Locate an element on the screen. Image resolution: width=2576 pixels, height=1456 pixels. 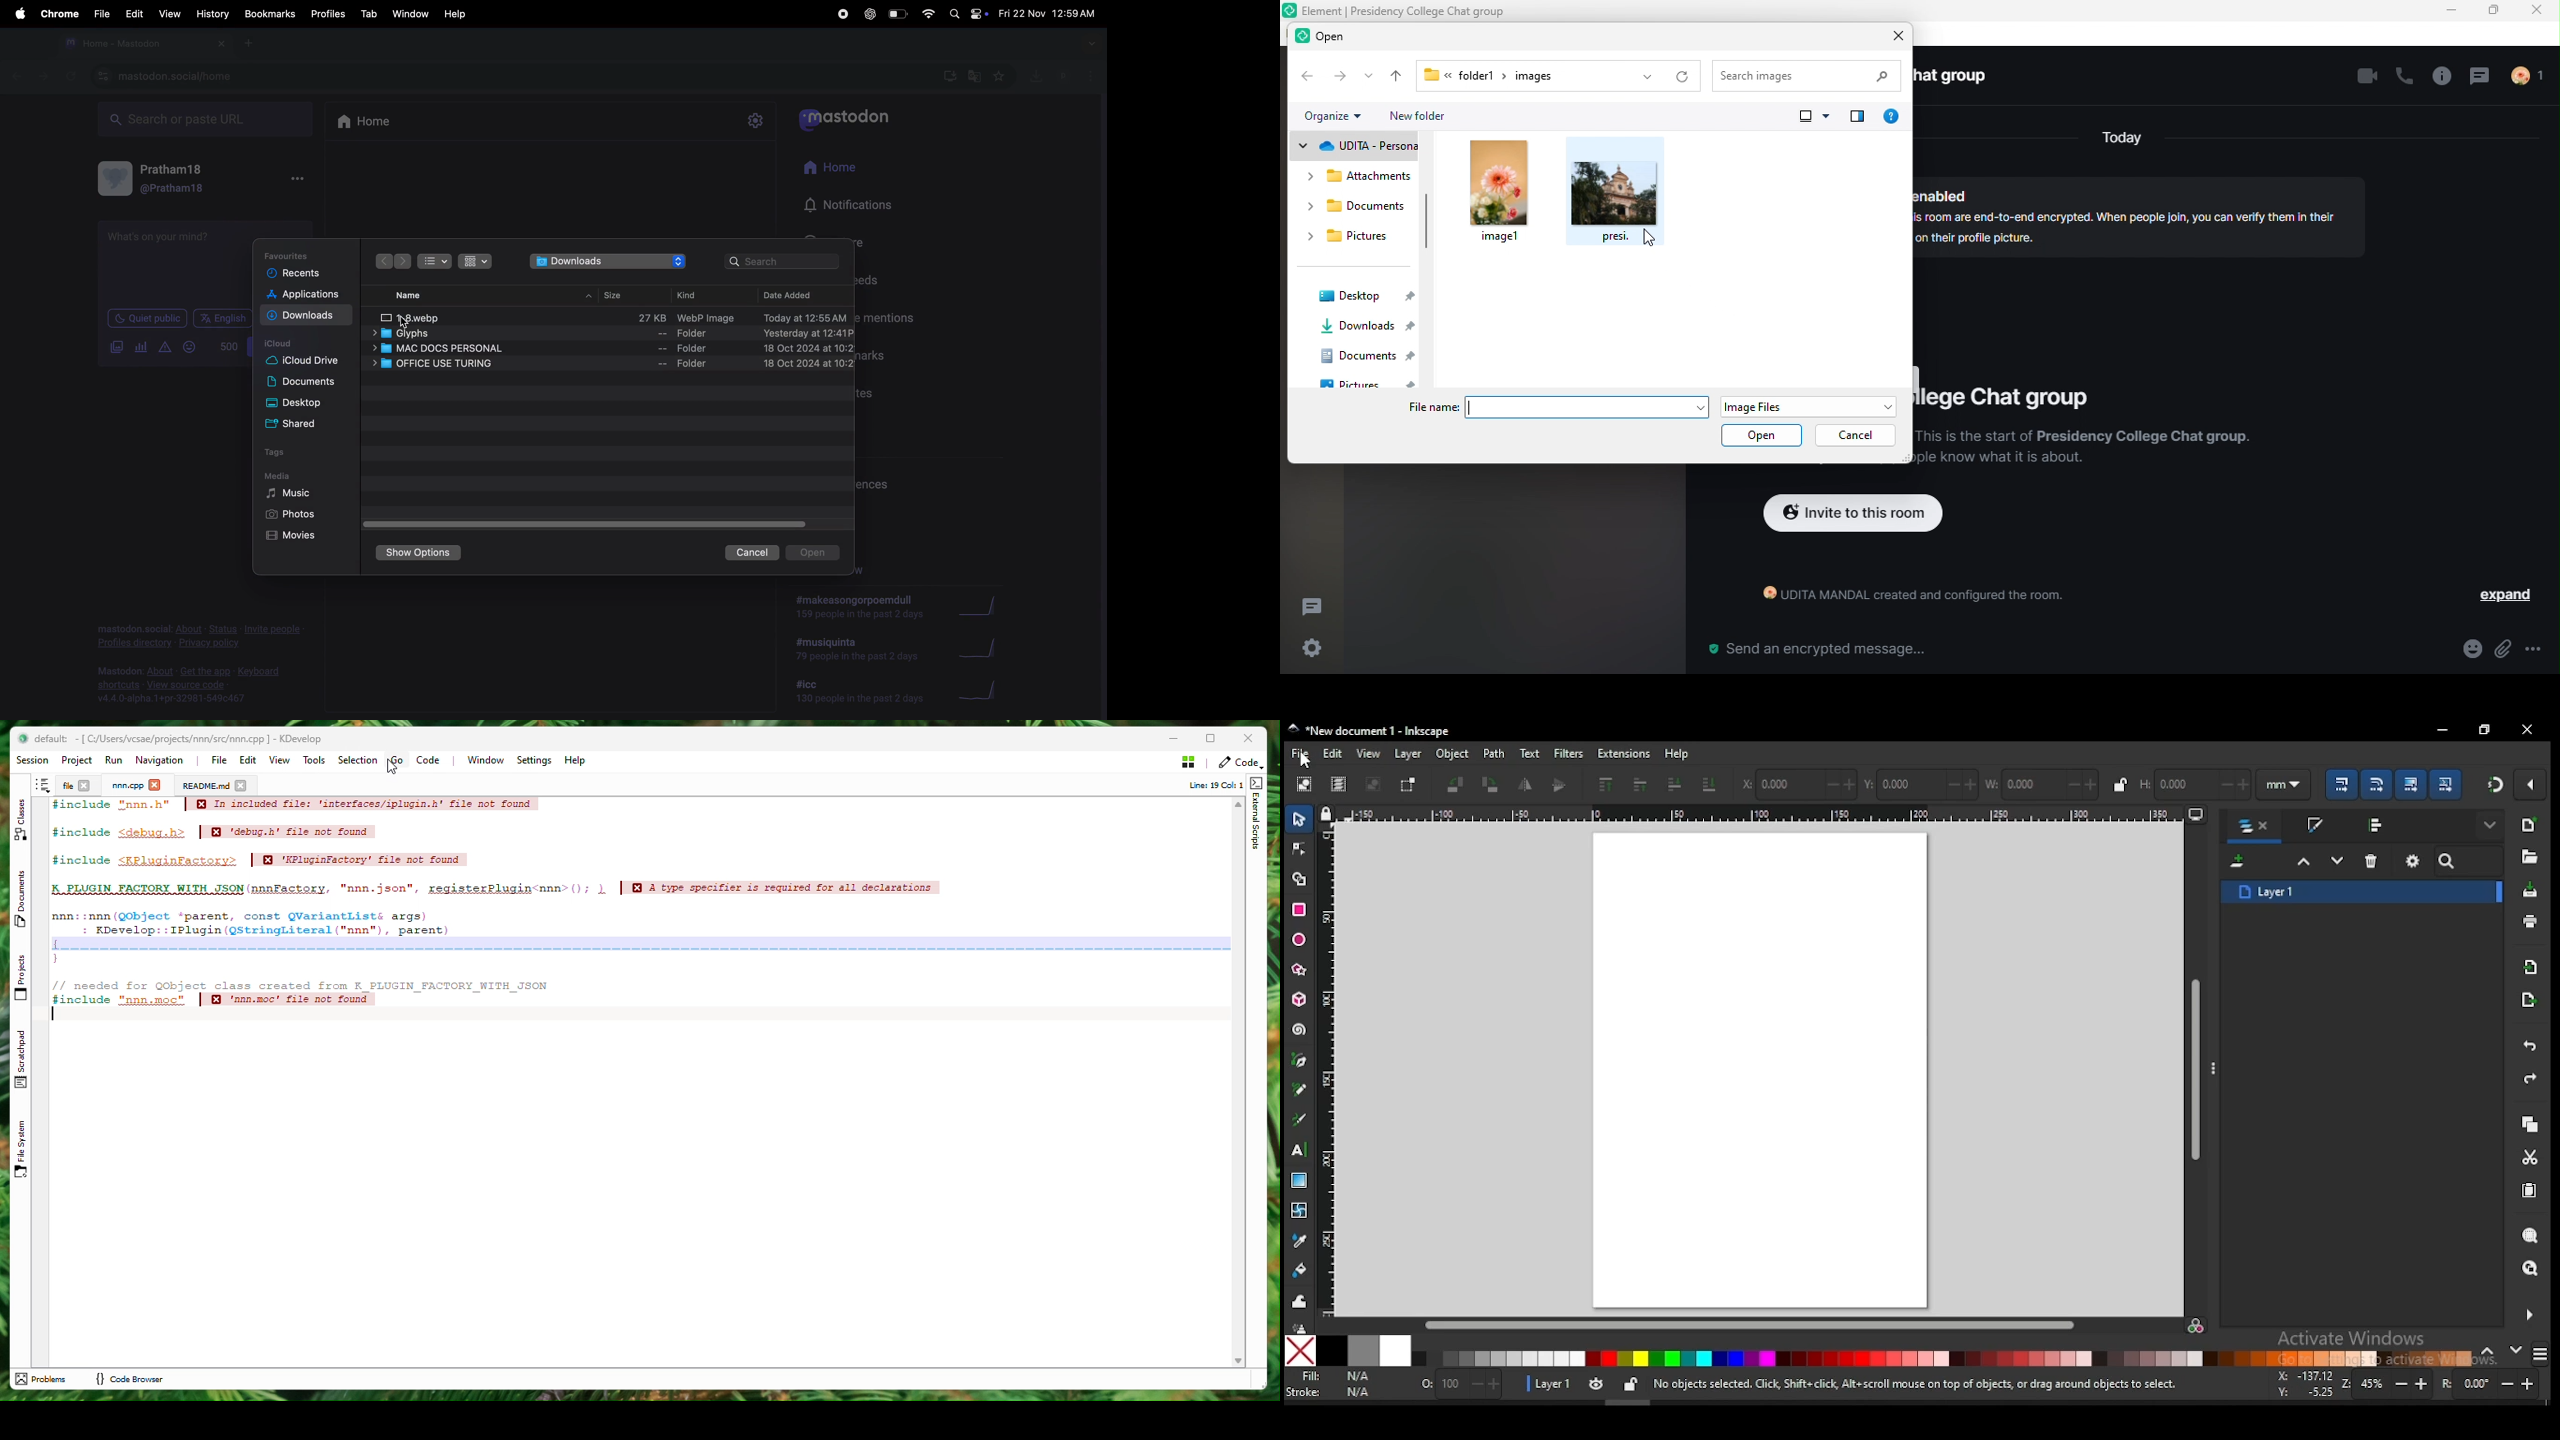
downloads is located at coordinates (1367, 329).